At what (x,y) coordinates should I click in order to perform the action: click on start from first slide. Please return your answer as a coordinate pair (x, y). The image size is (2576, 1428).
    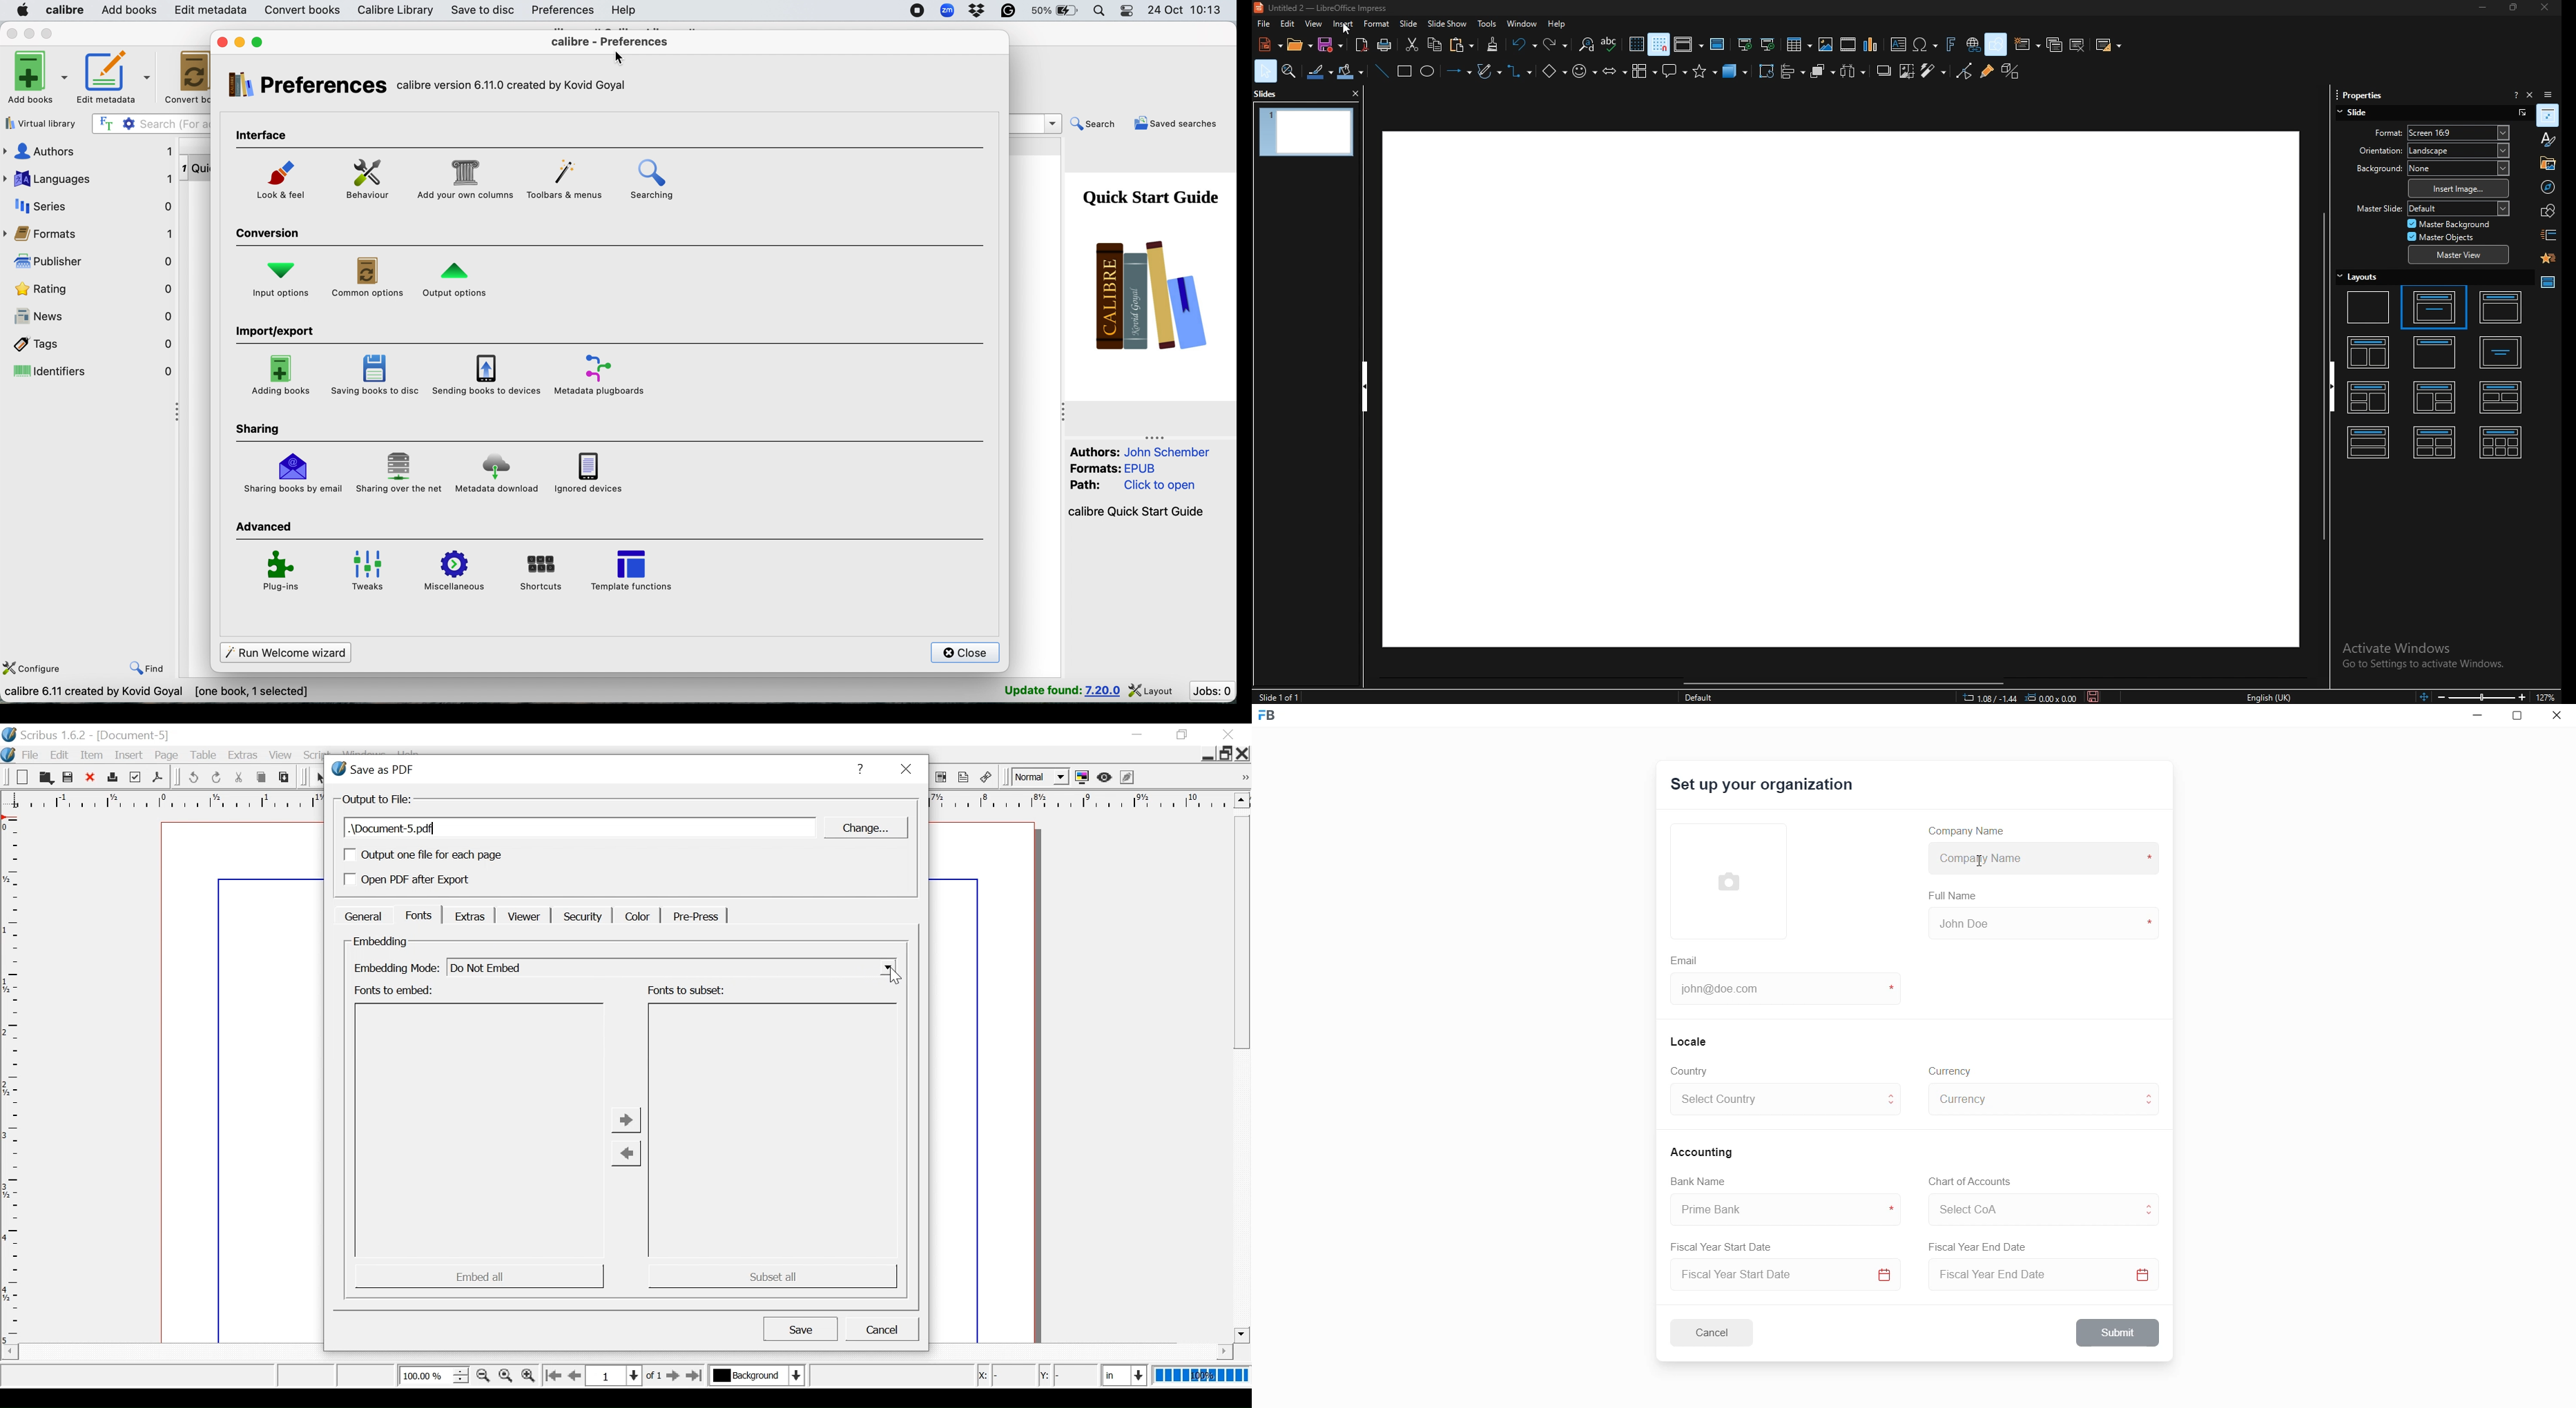
    Looking at the image, I should click on (1746, 44).